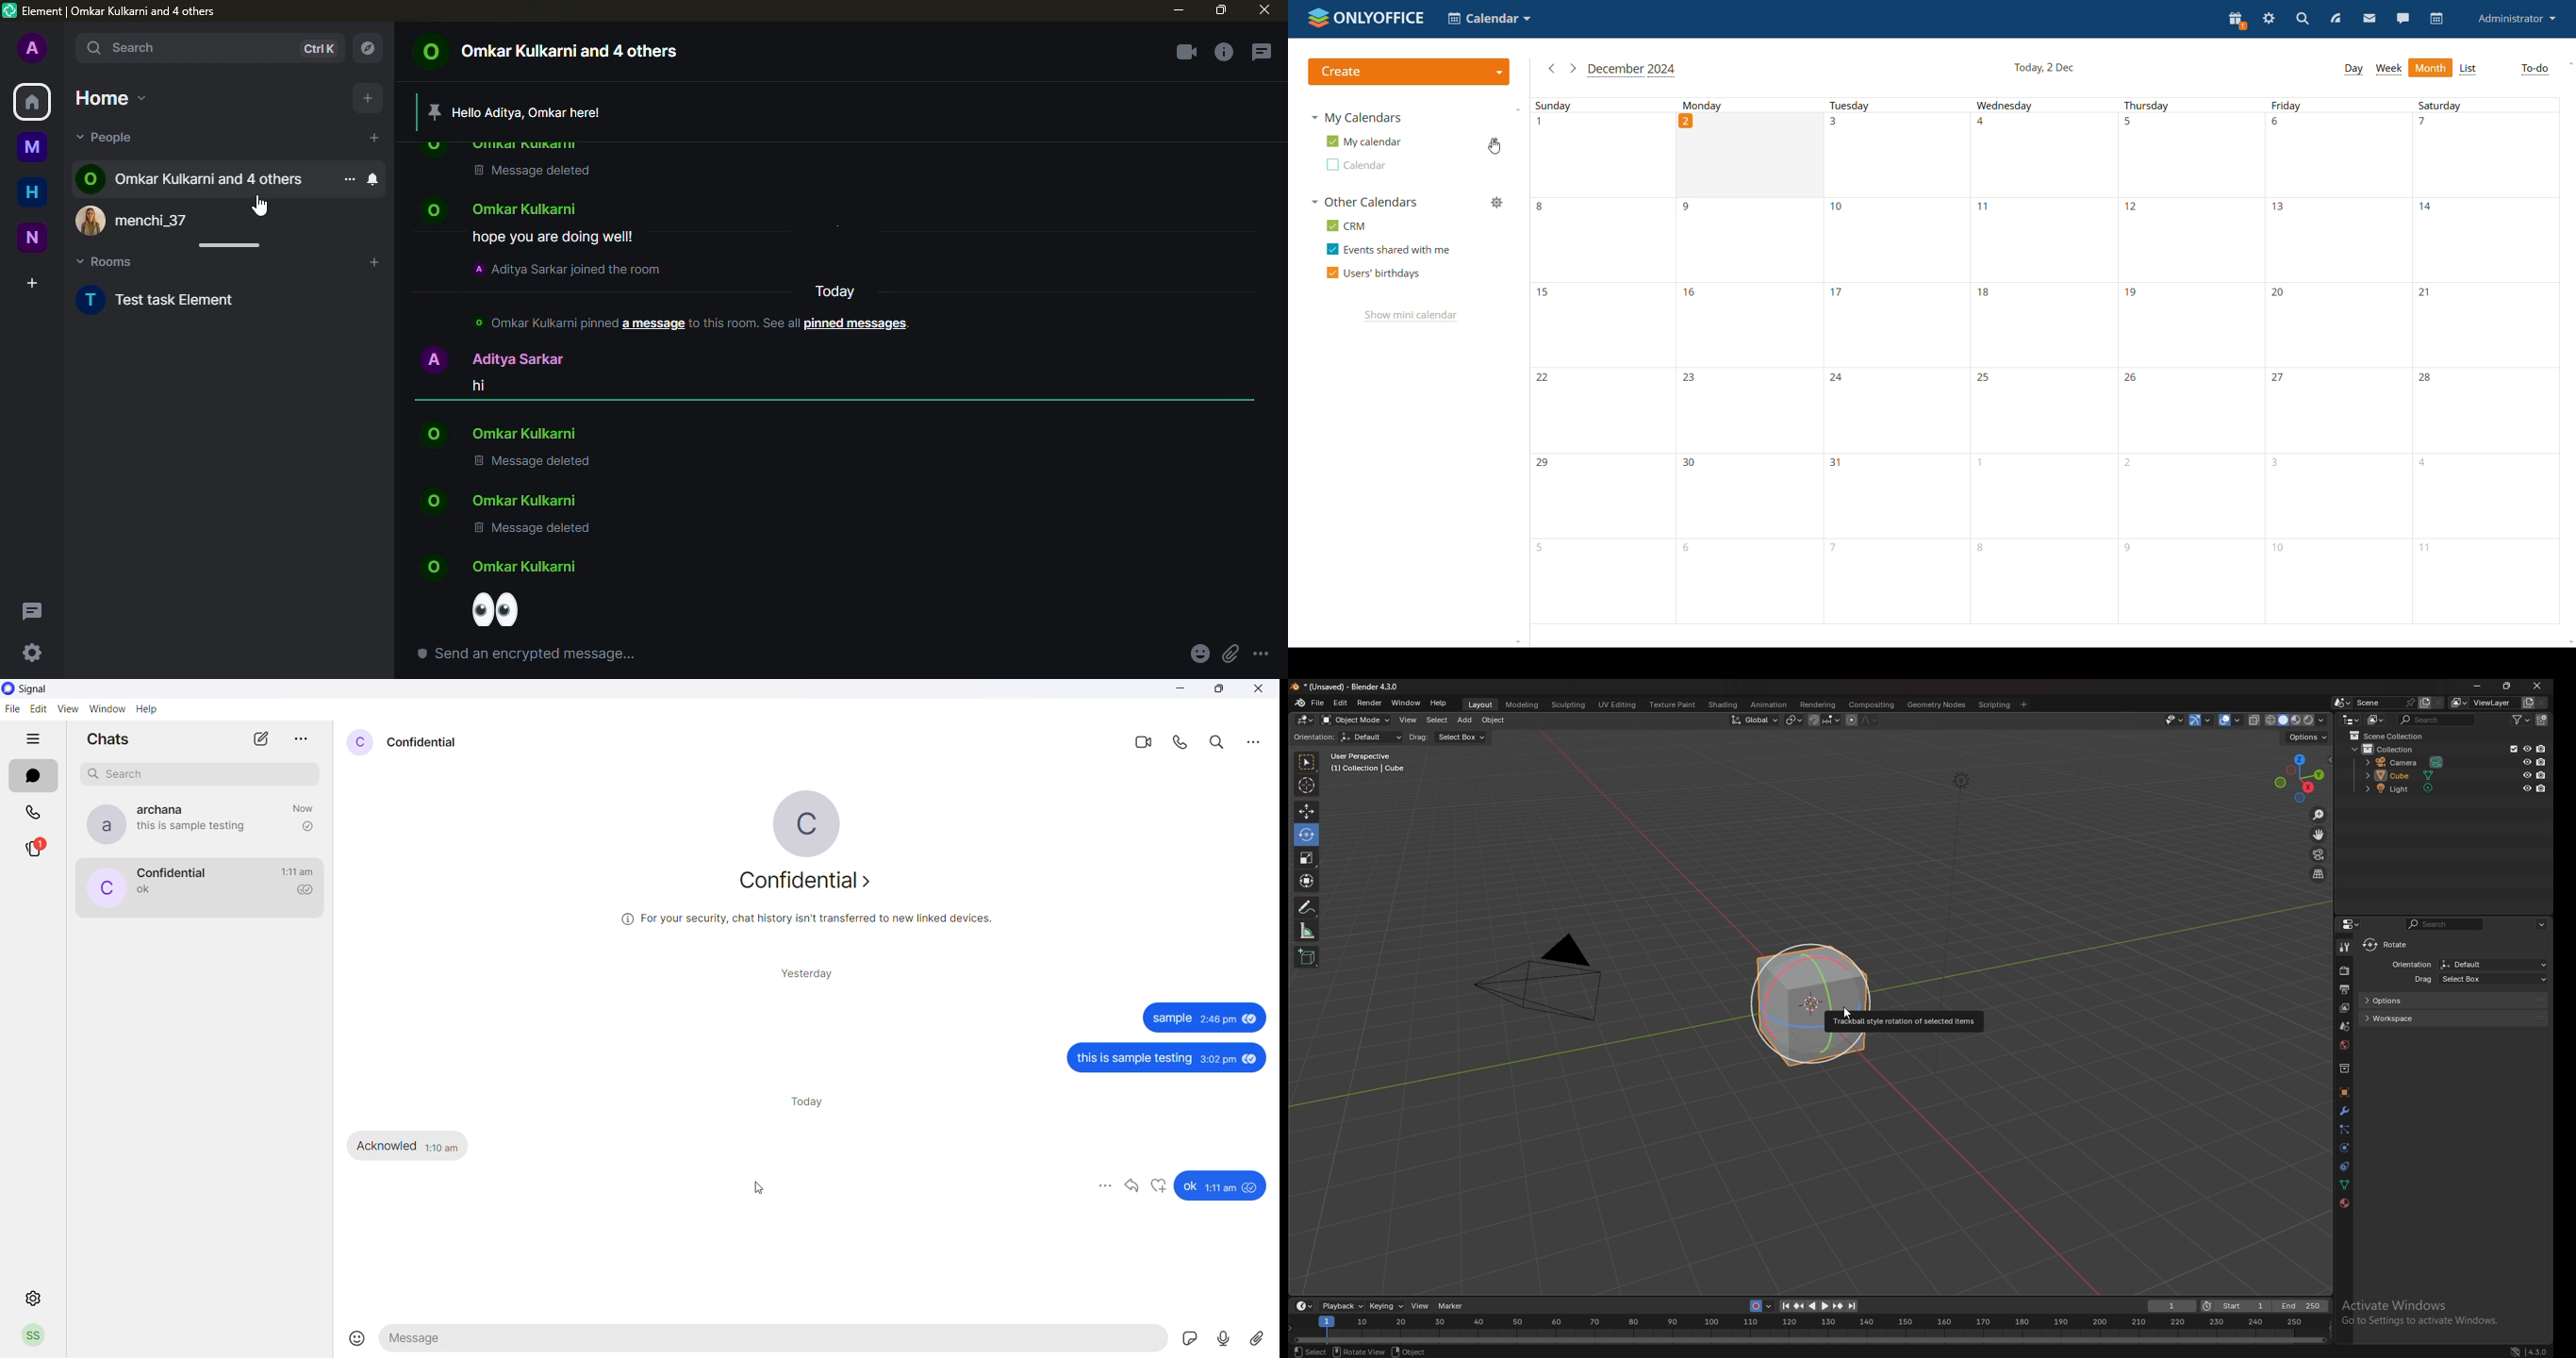 The image size is (2576, 1372). I want to click on search in chats, so click(1221, 742).